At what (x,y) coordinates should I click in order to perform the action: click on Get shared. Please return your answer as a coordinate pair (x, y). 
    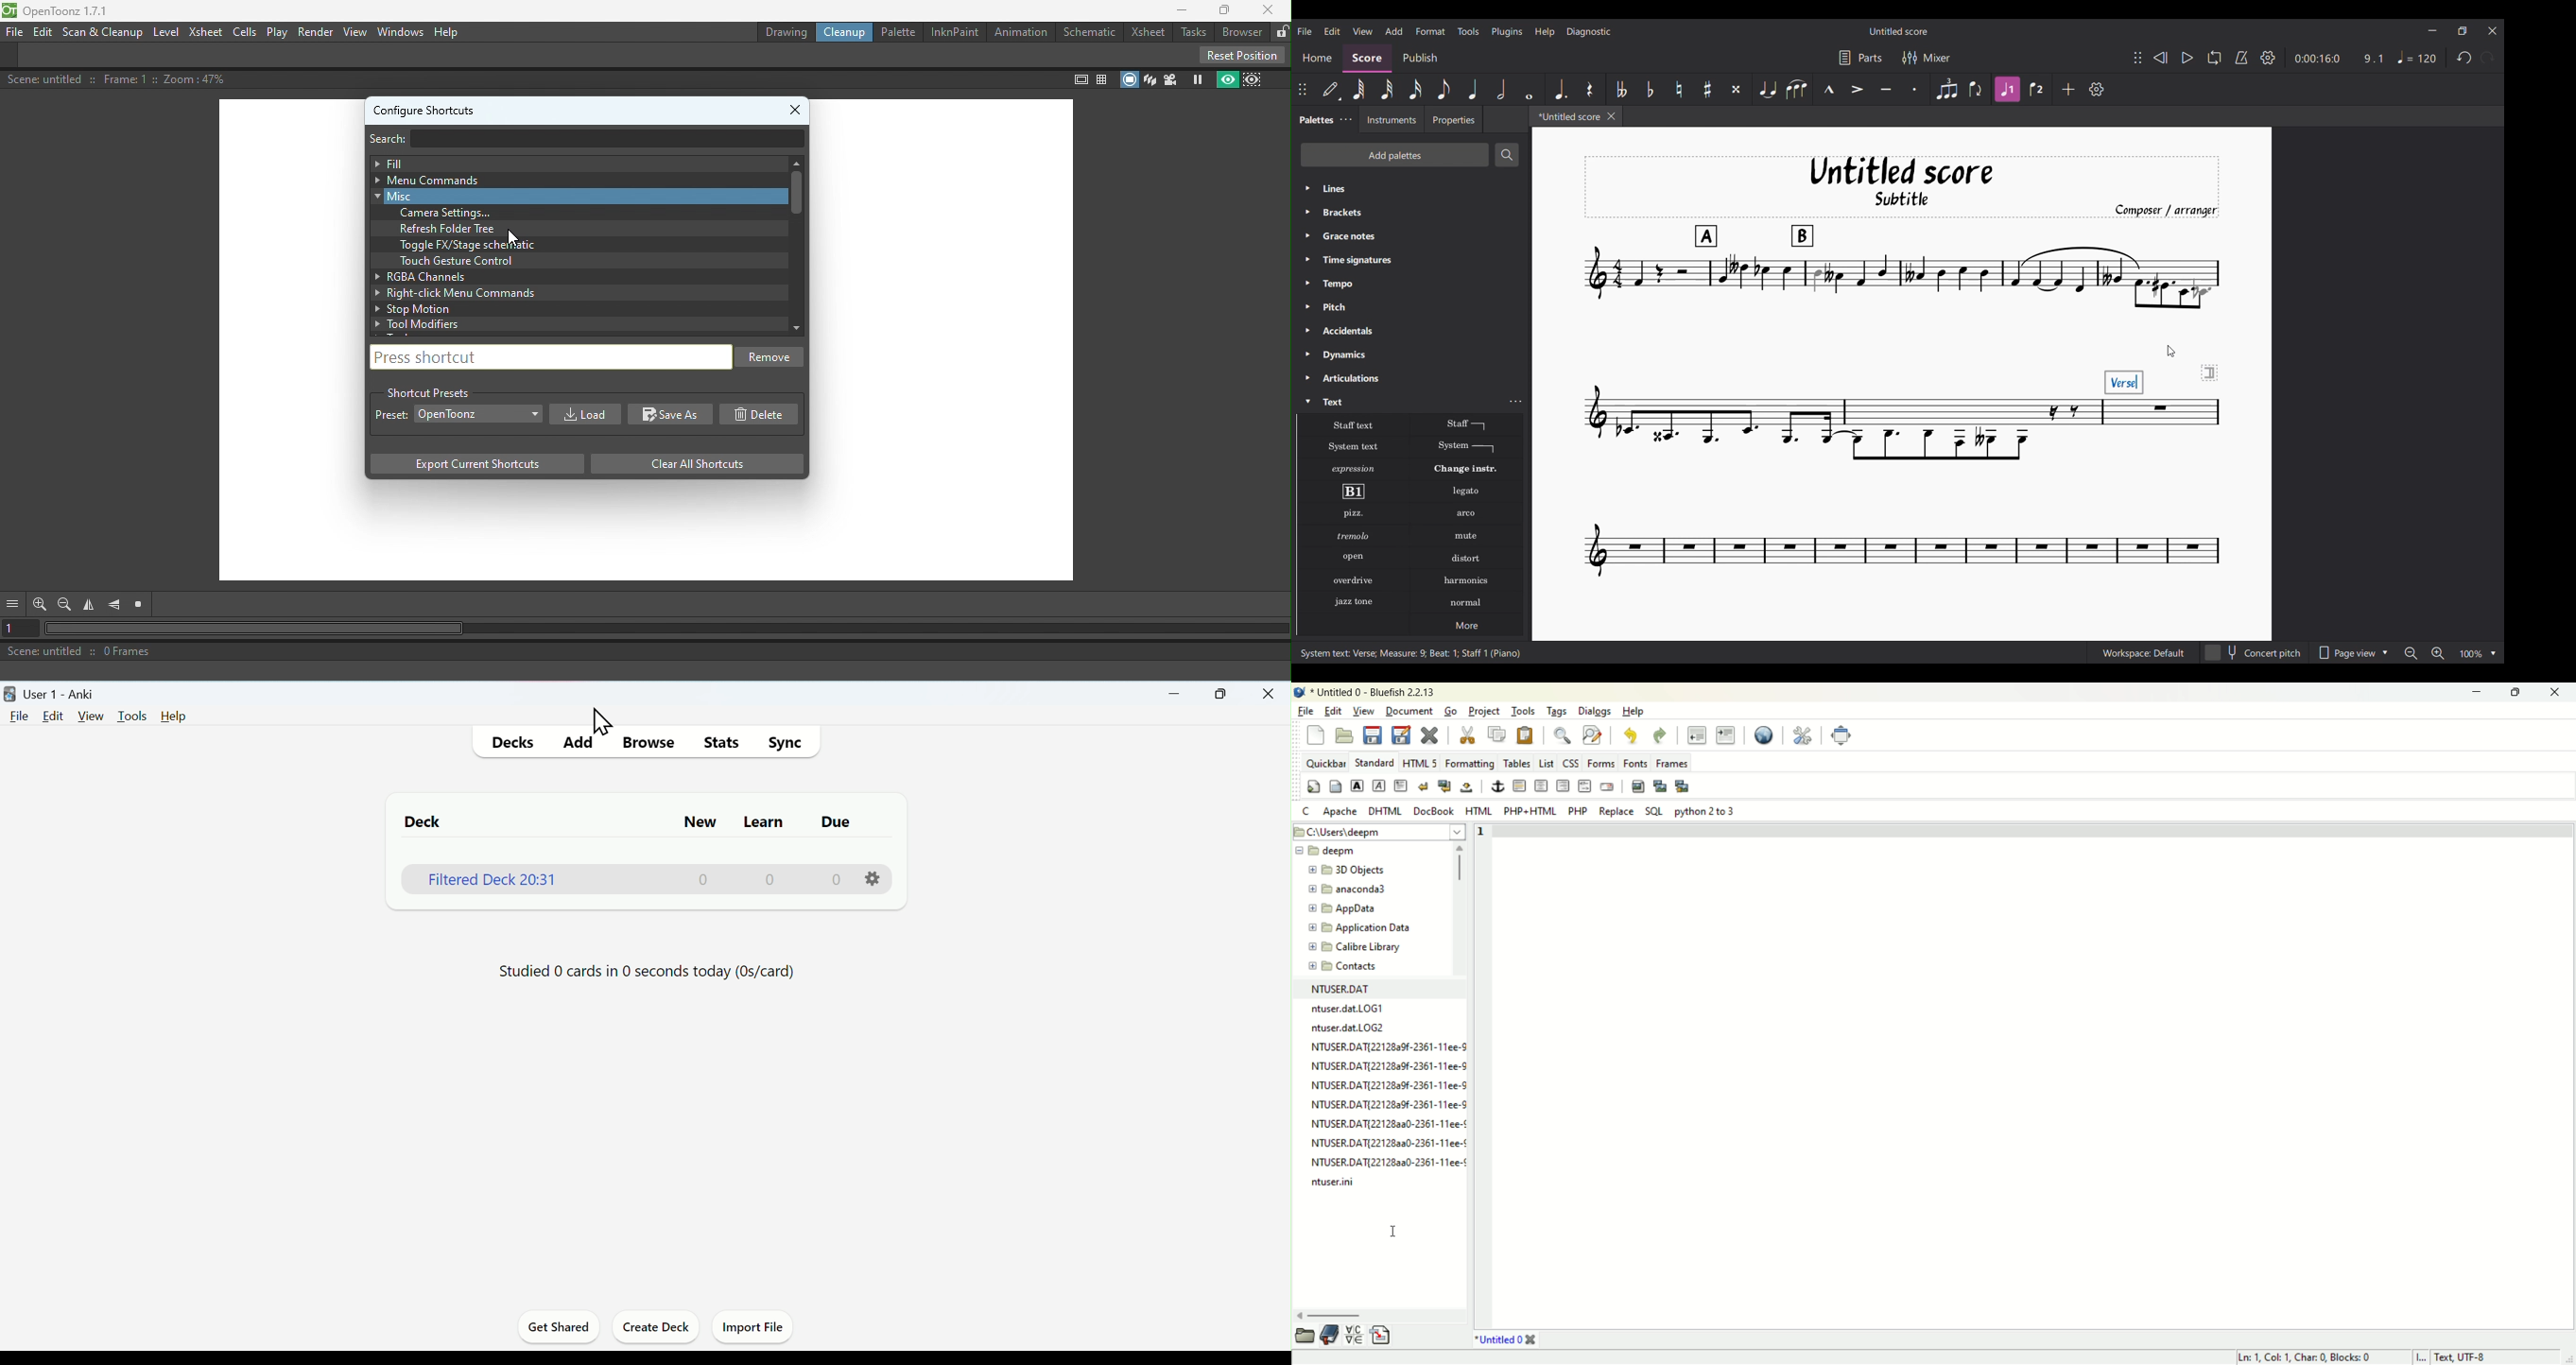
    Looking at the image, I should click on (556, 1329).